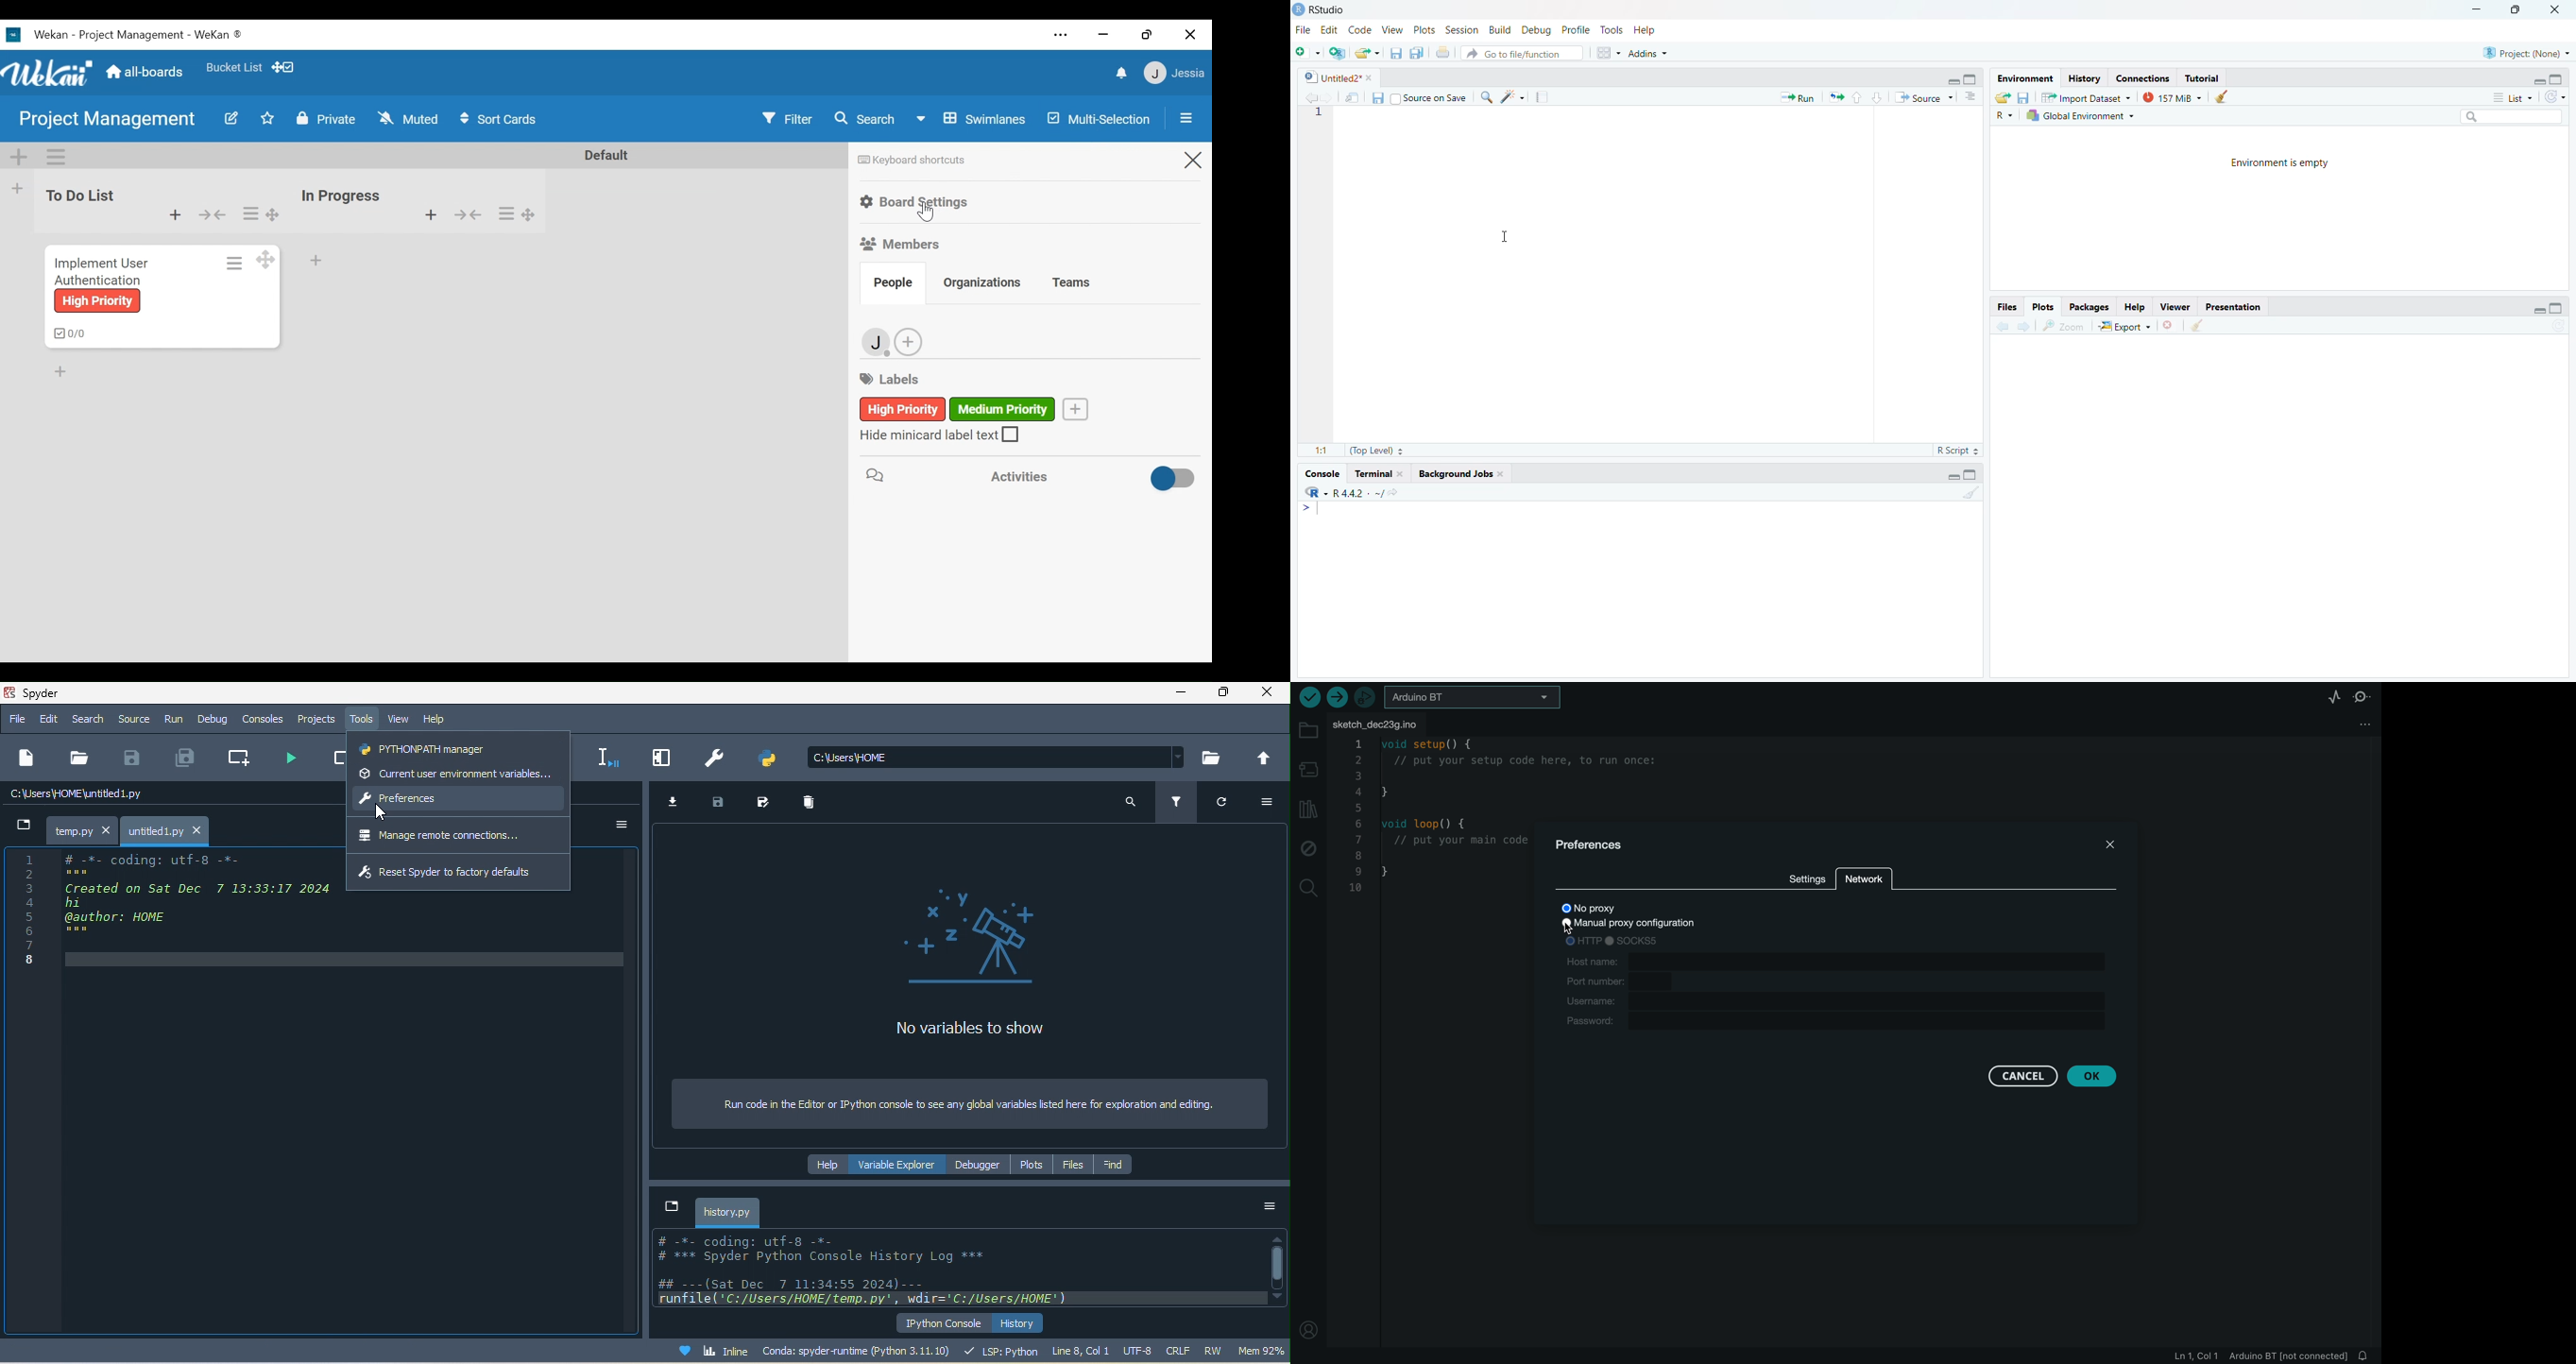 The height and width of the screenshot is (1372, 2576). What do you see at coordinates (1019, 1322) in the screenshot?
I see `hstory` at bounding box center [1019, 1322].